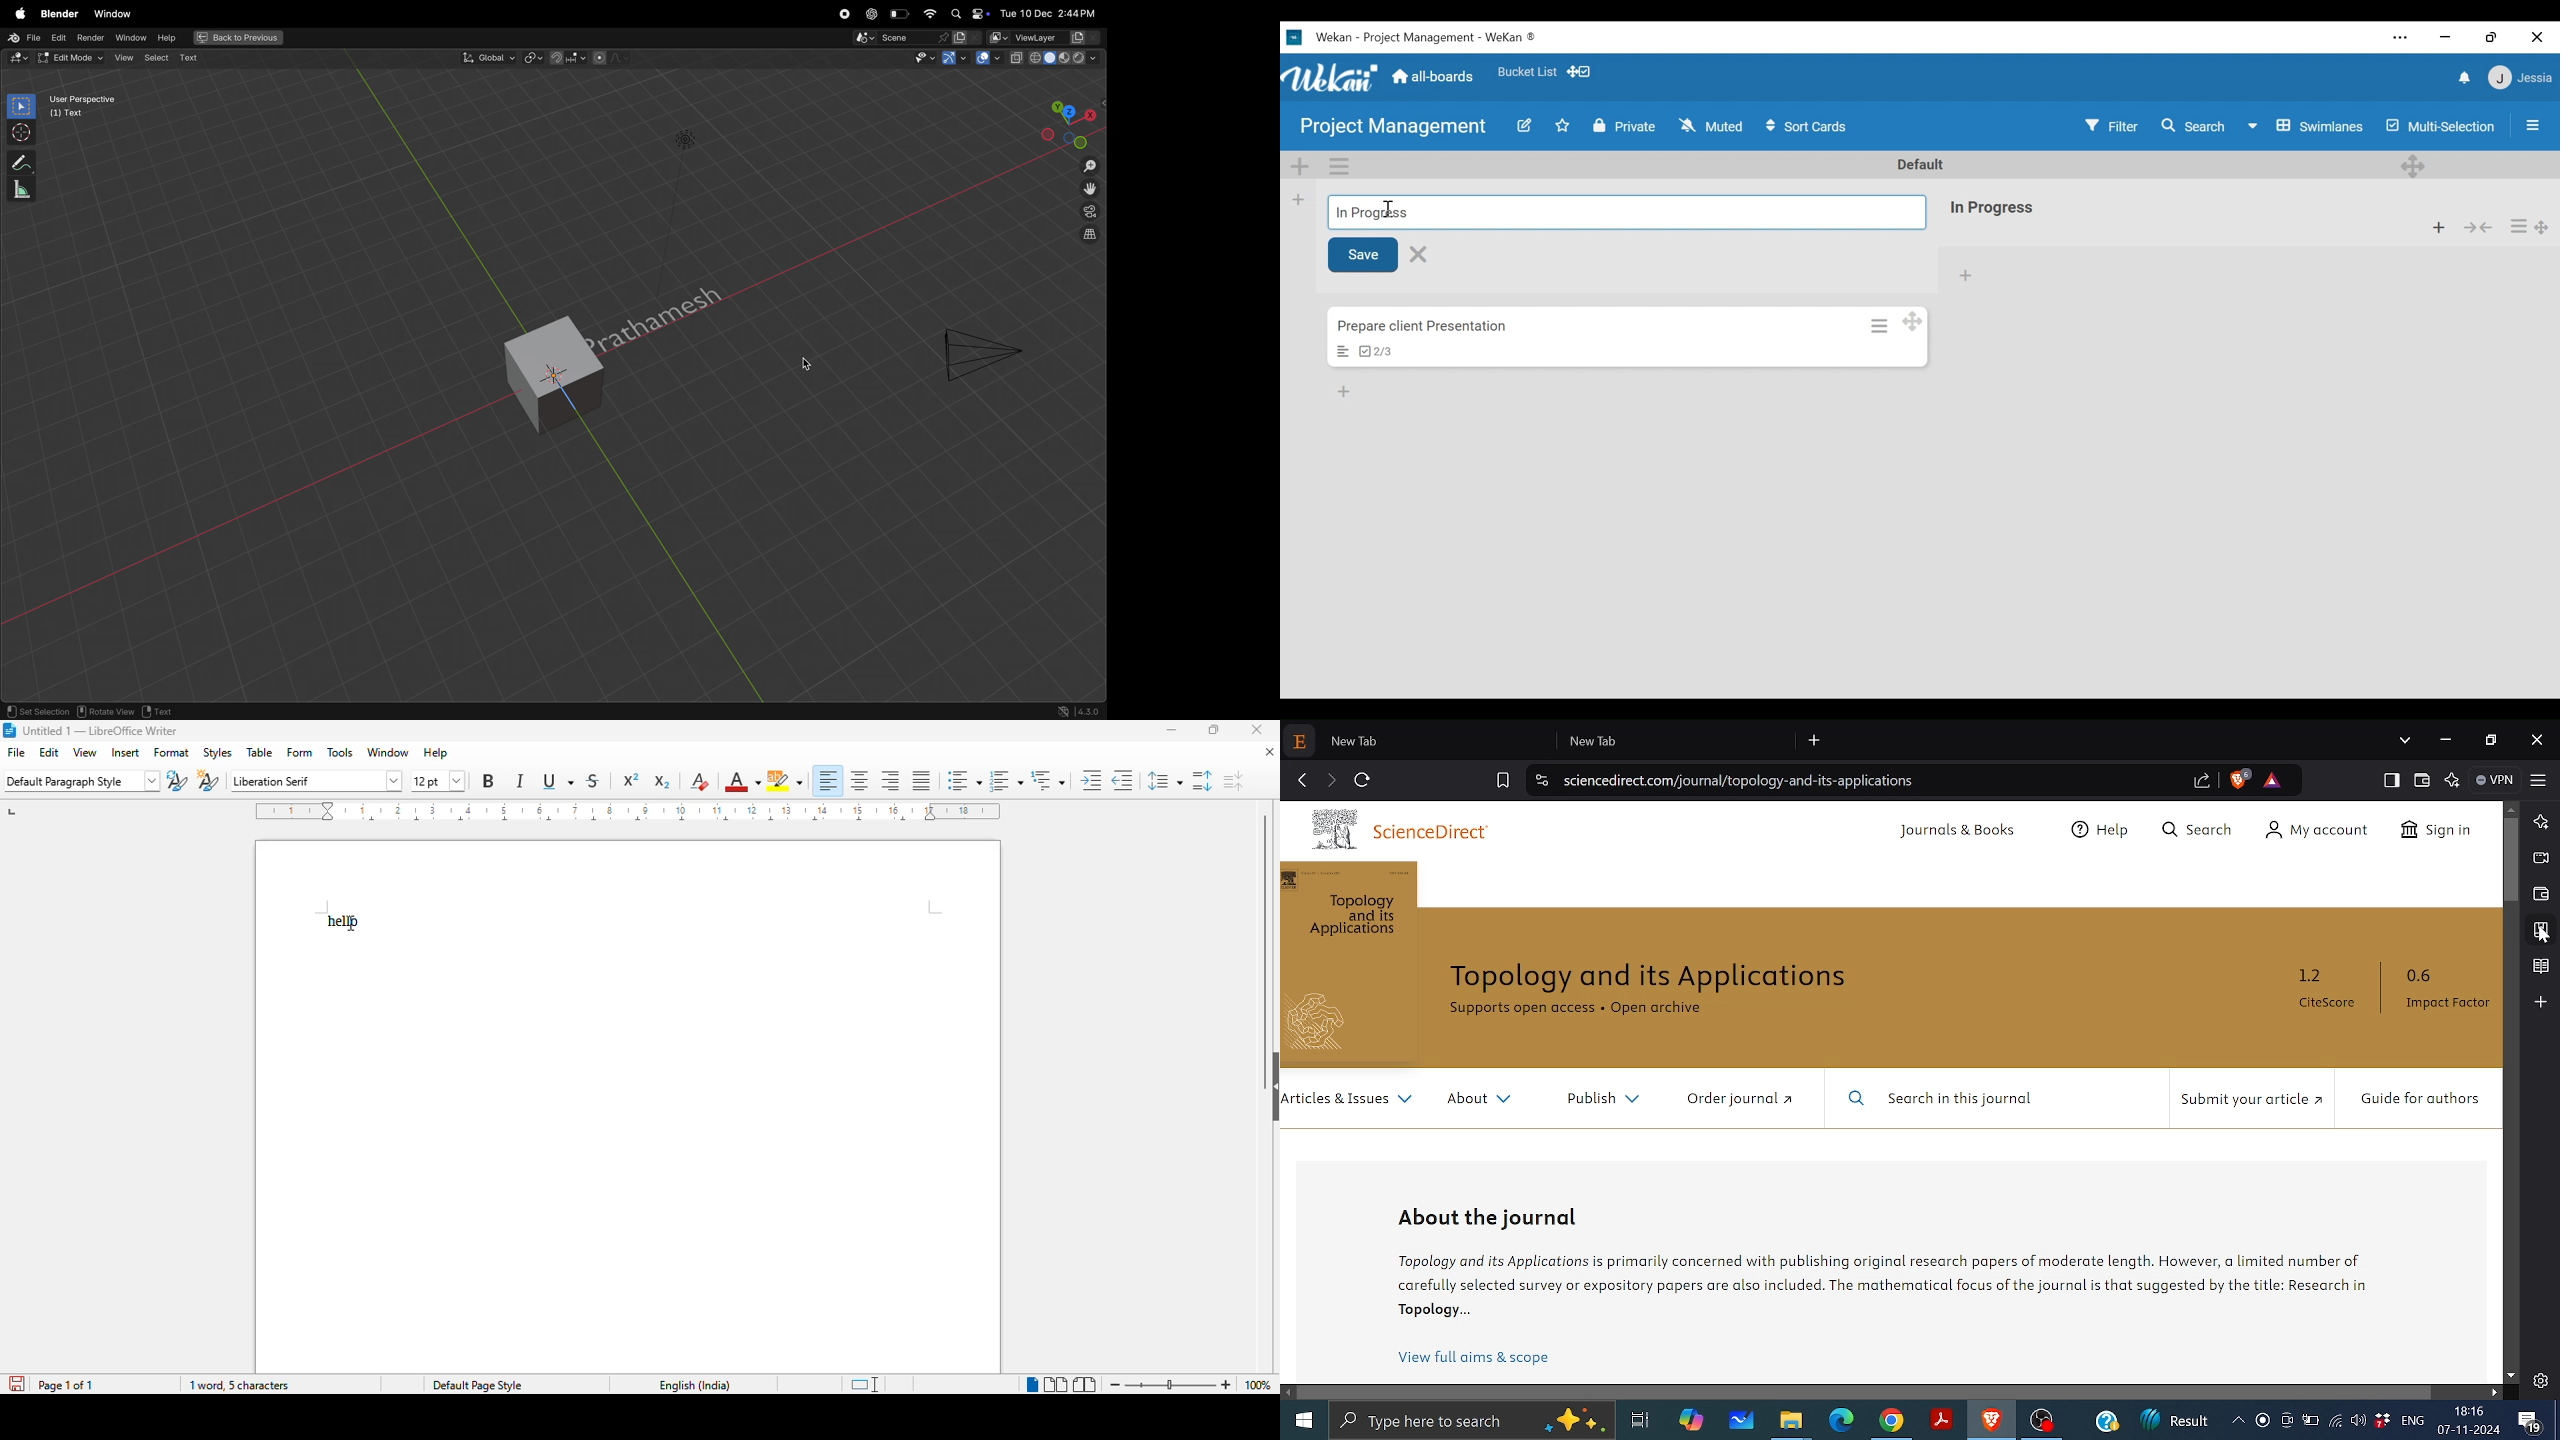 Image resolution: width=2576 pixels, height=1456 pixels. I want to click on align left, so click(828, 780).